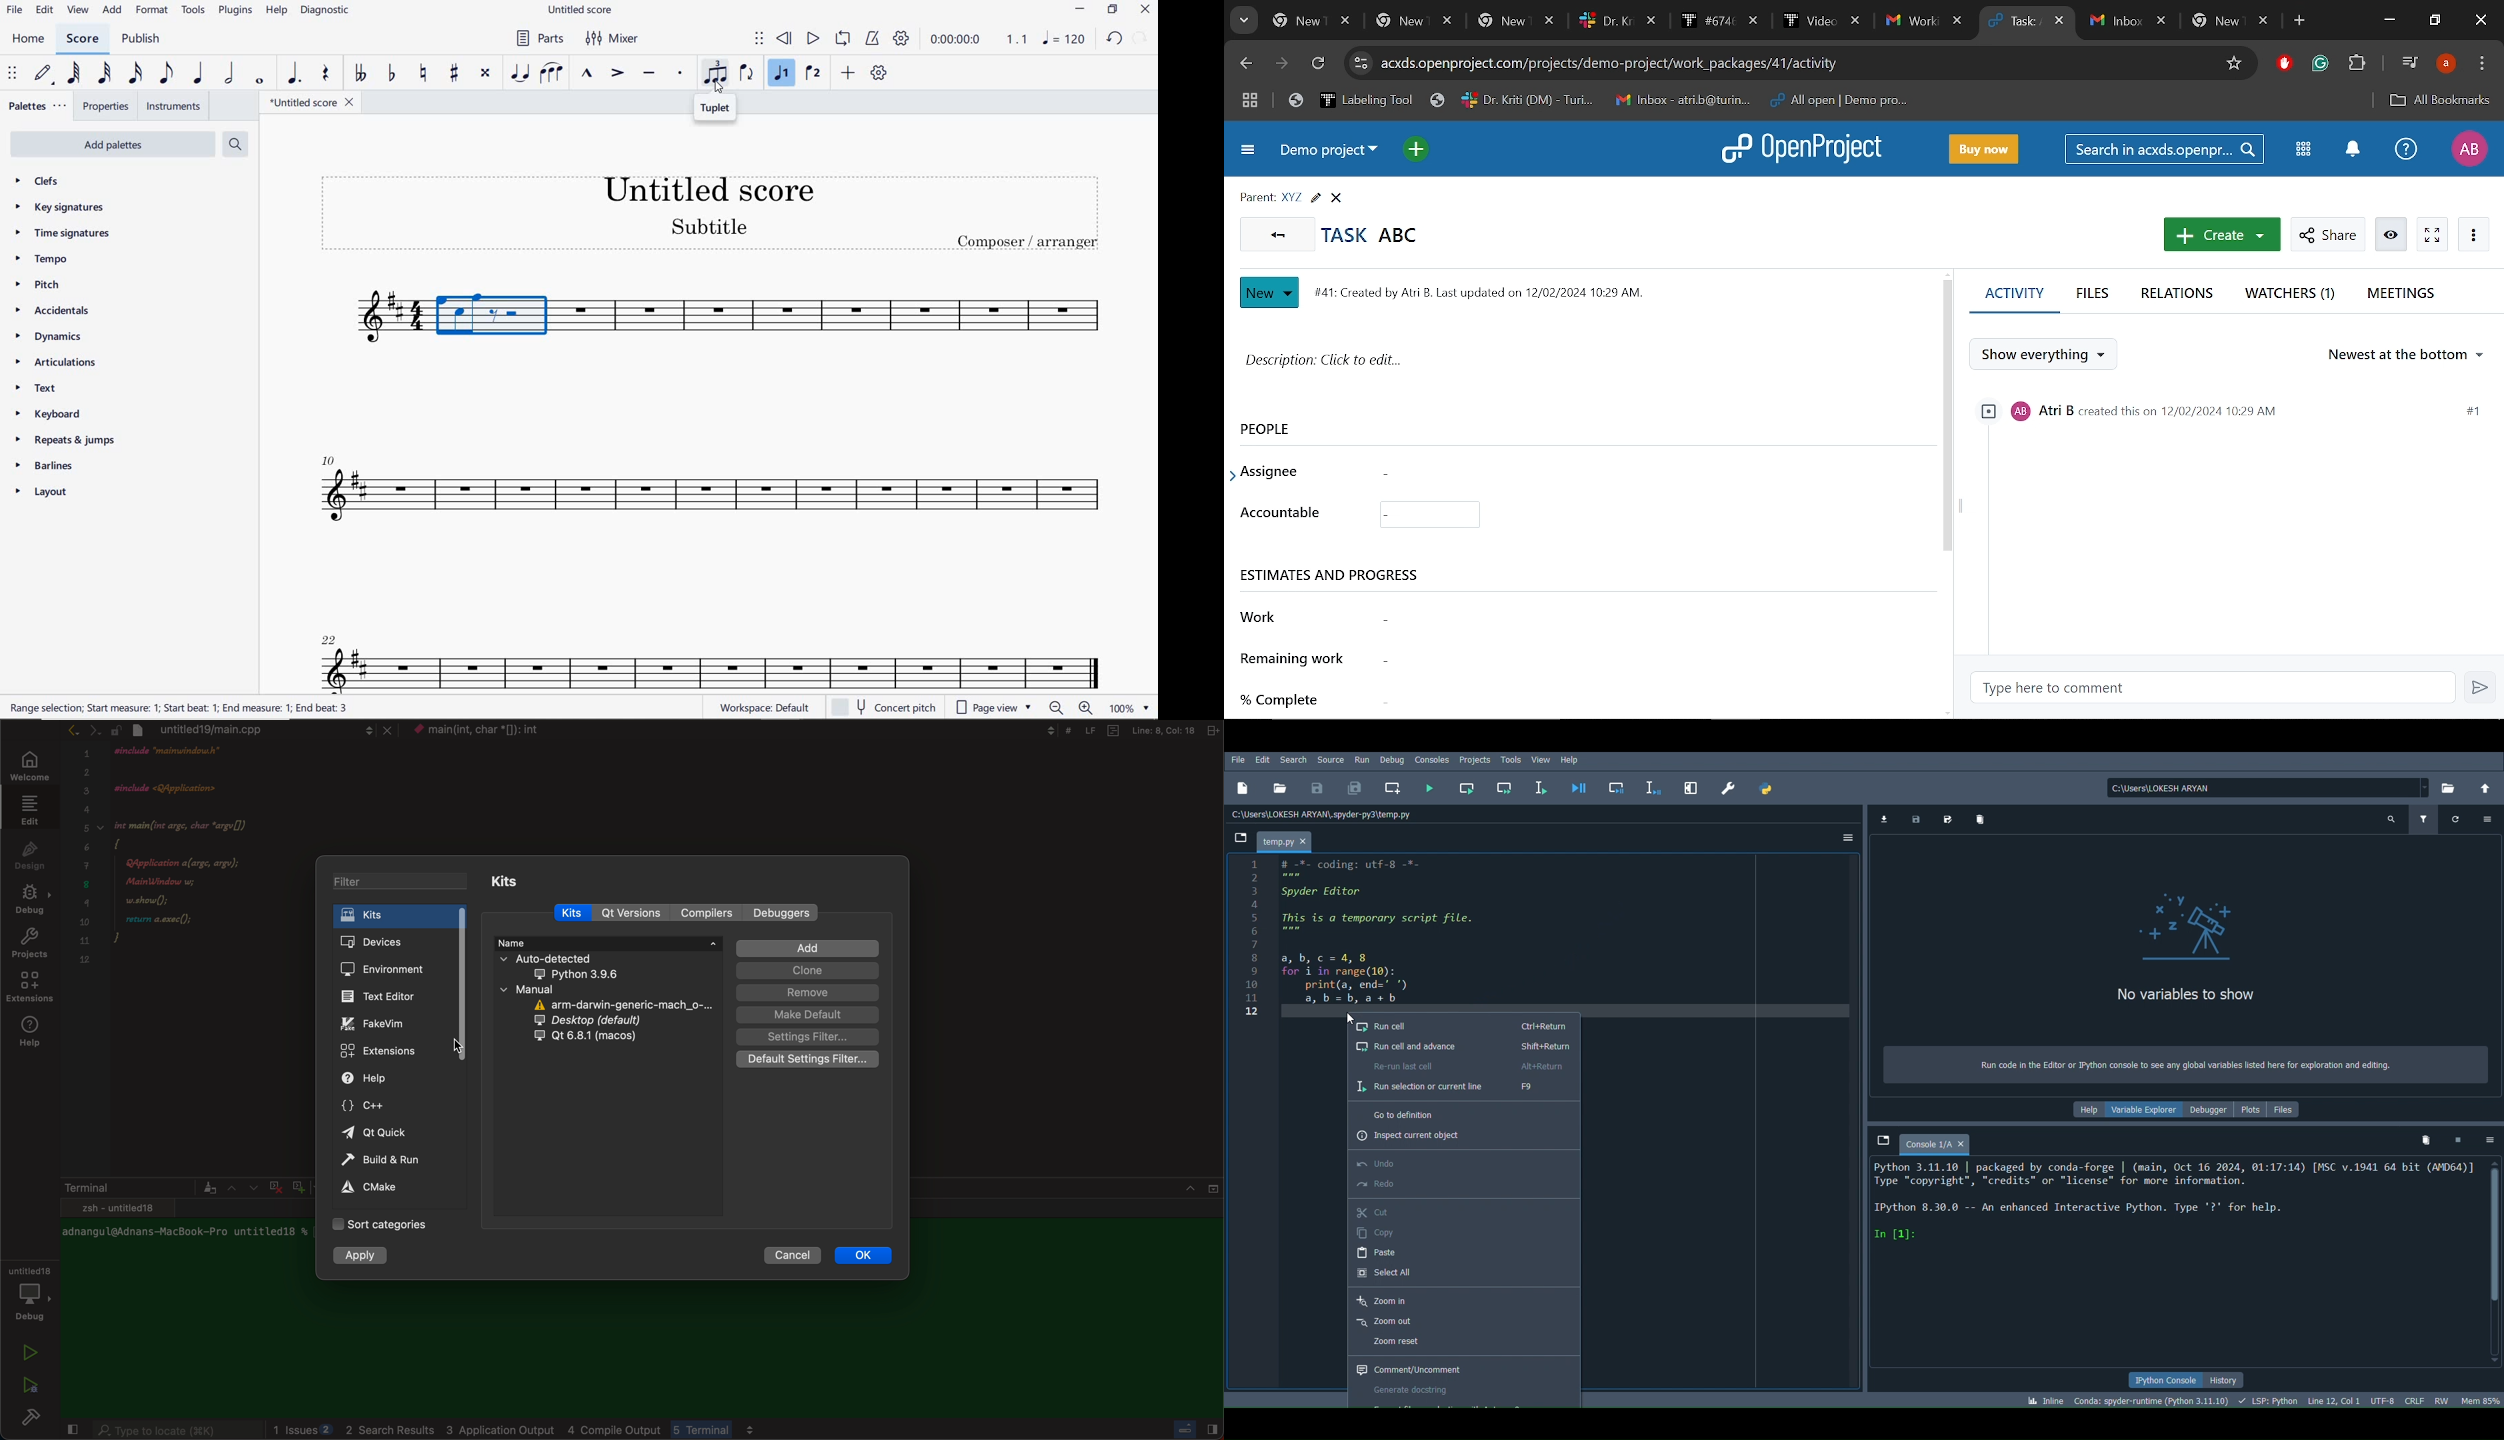 Image resolution: width=2520 pixels, height=1456 pixels. Describe the element at coordinates (402, 881) in the screenshot. I see `filter` at that location.